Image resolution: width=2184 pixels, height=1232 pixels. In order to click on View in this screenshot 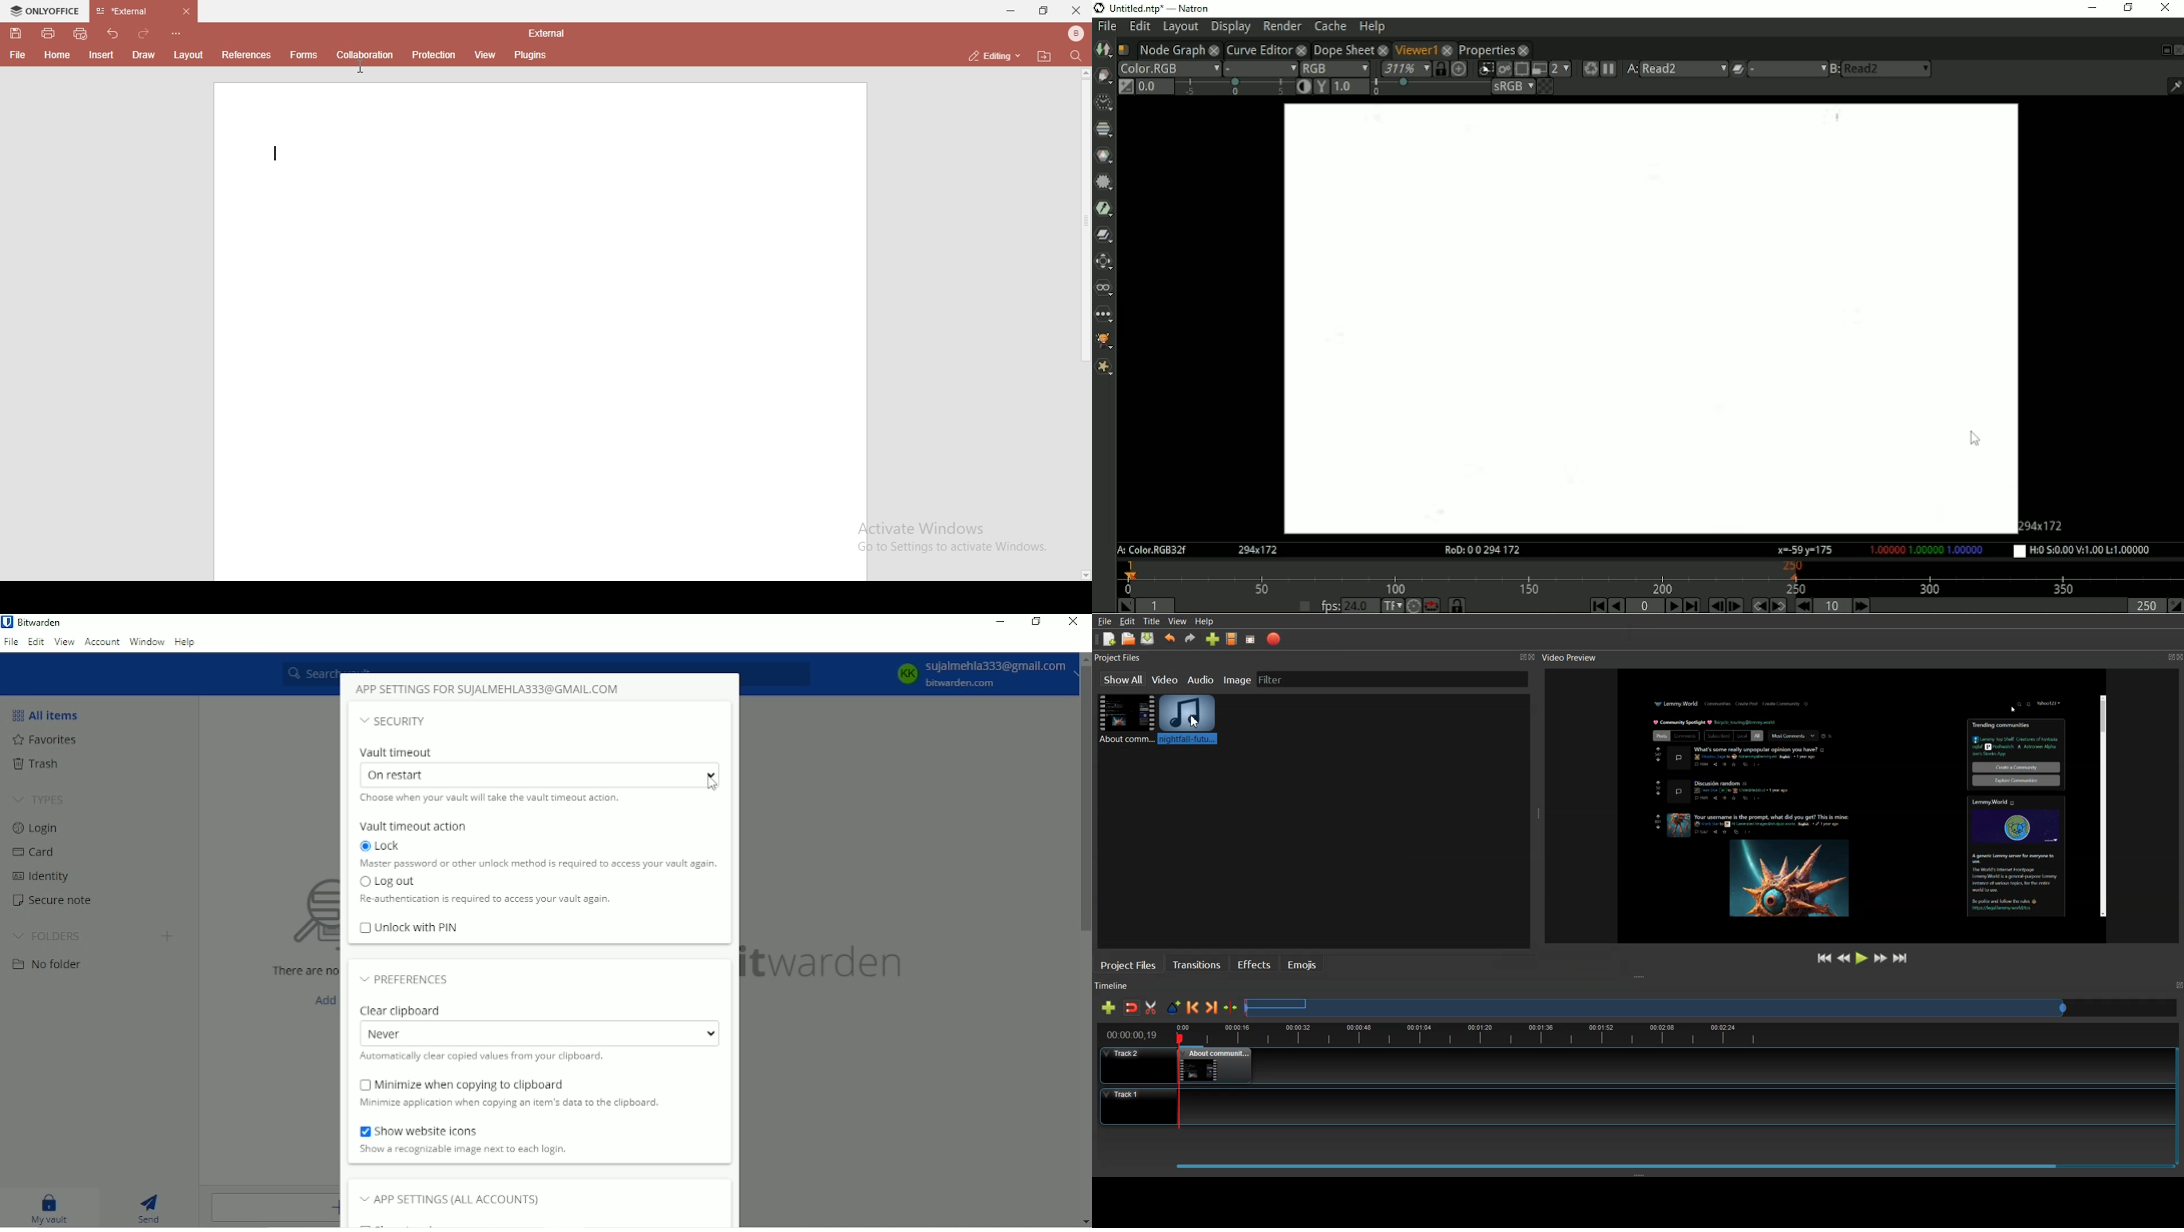, I will do `click(64, 643)`.